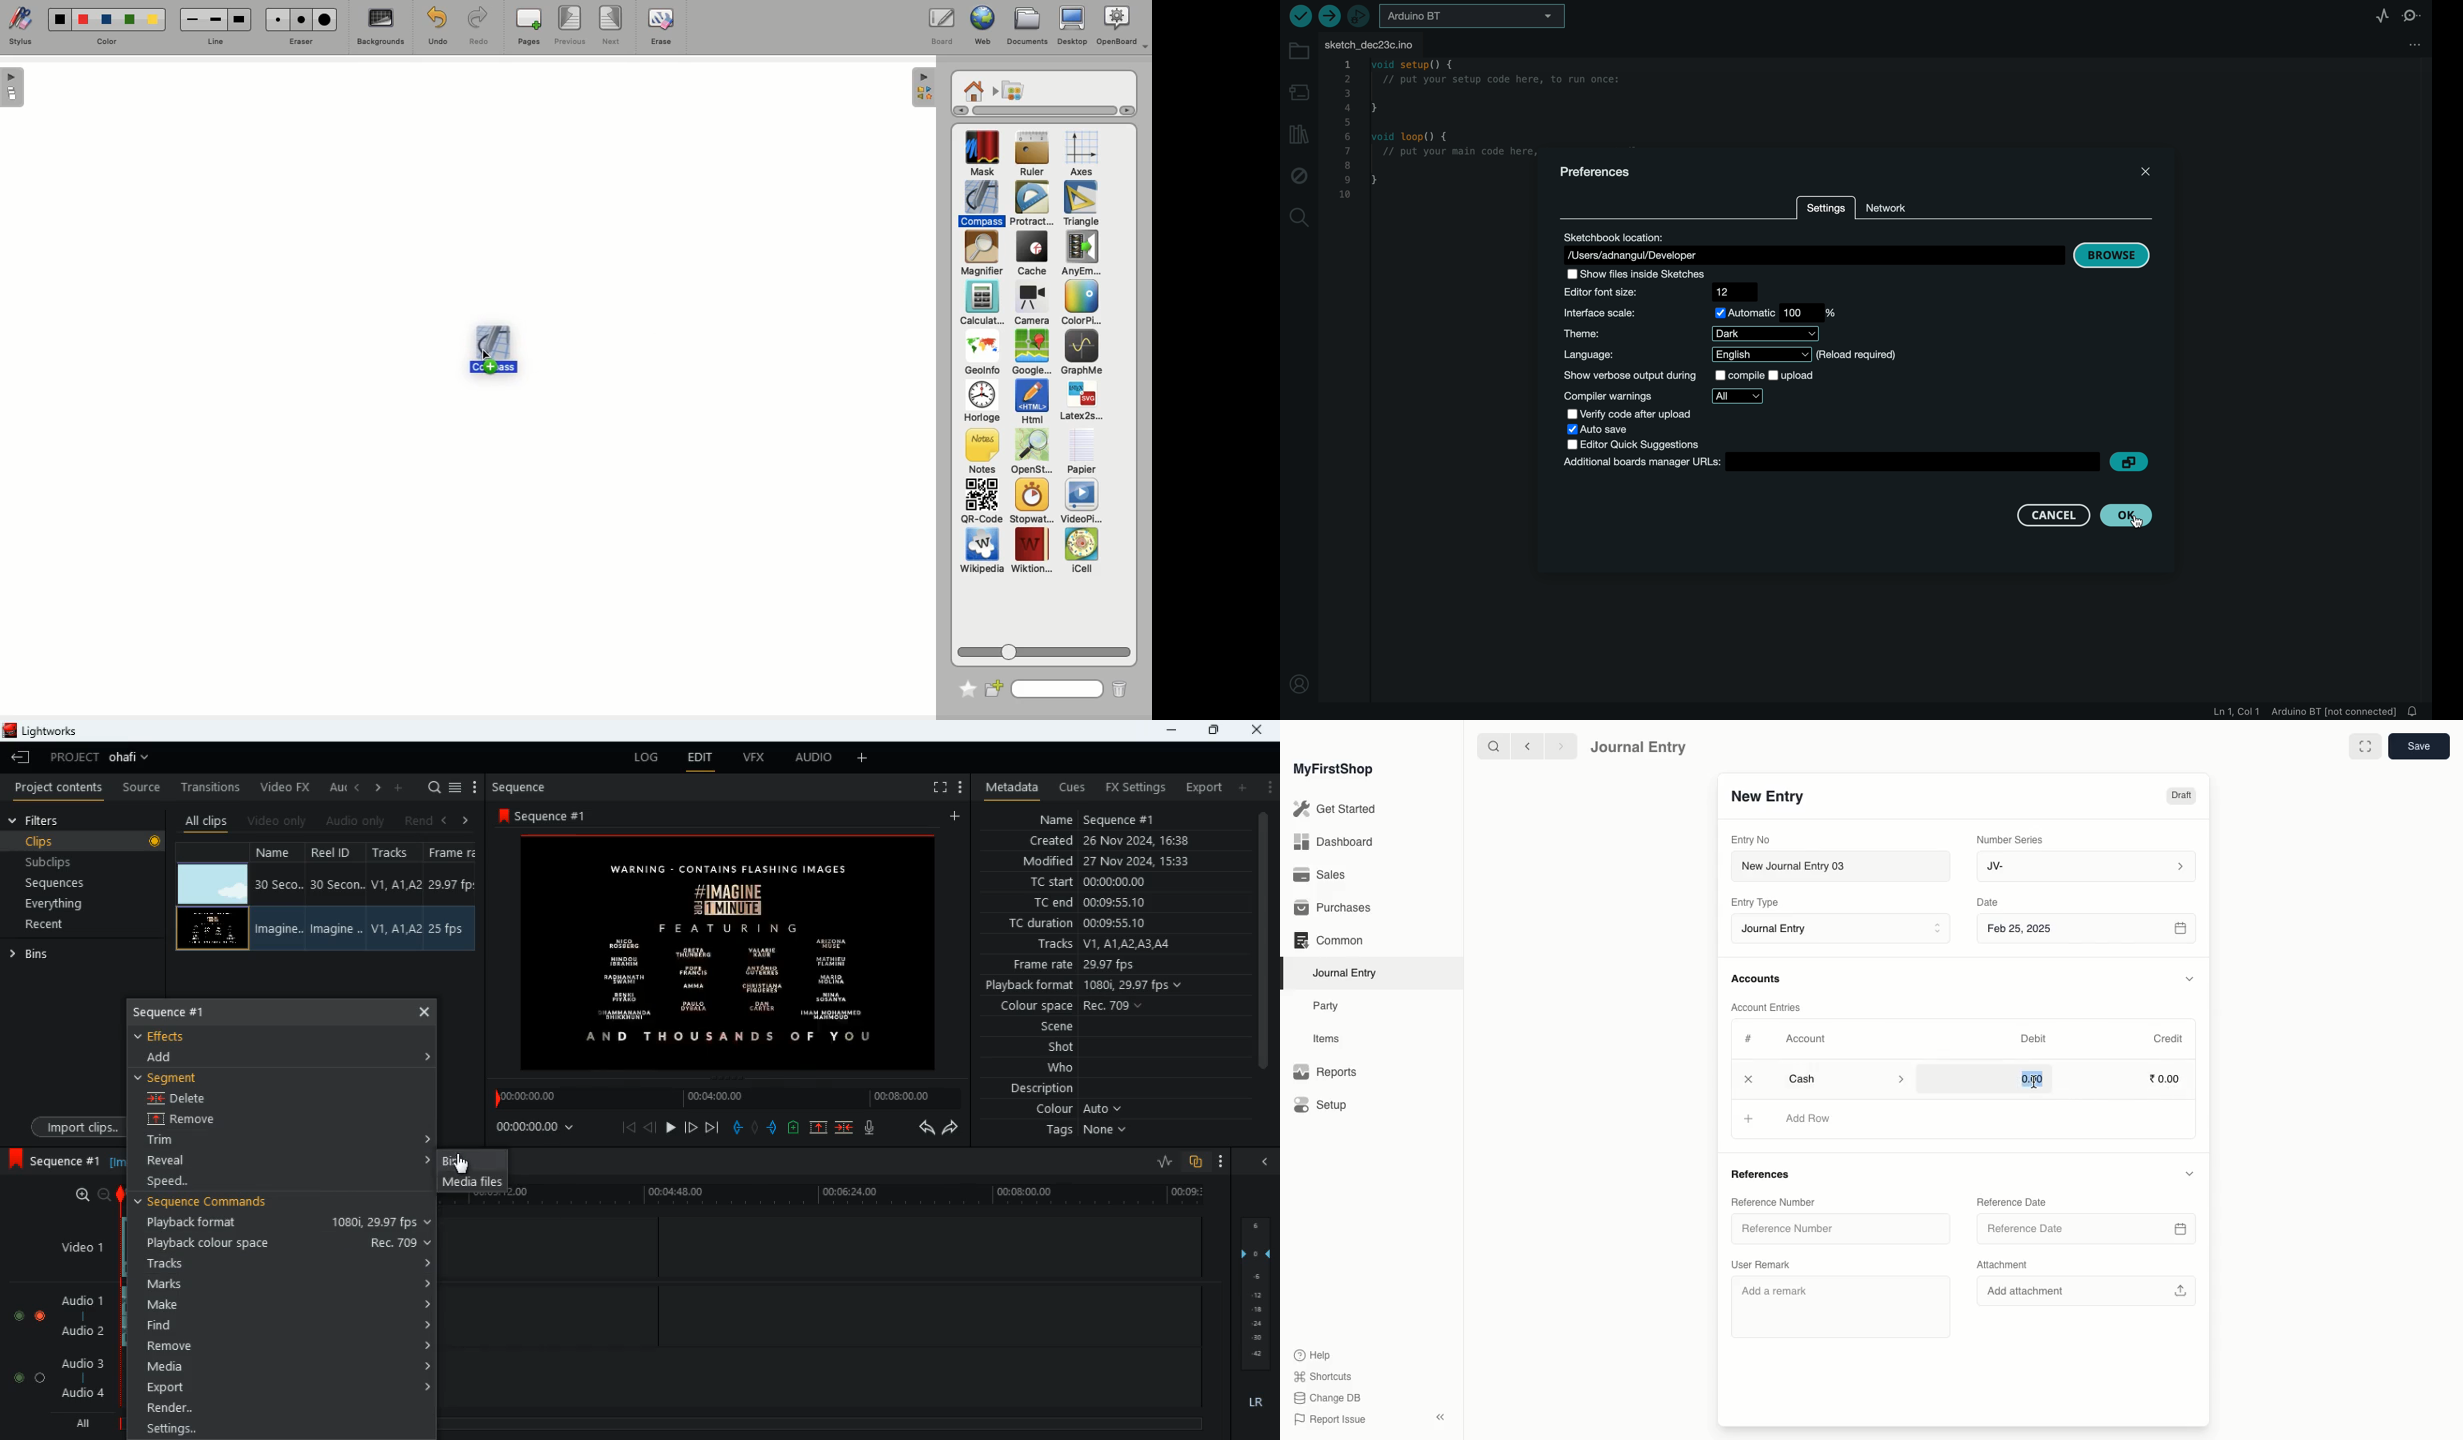  What do you see at coordinates (1157, 1162) in the screenshot?
I see `rate` at bounding box center [1157, 1162].